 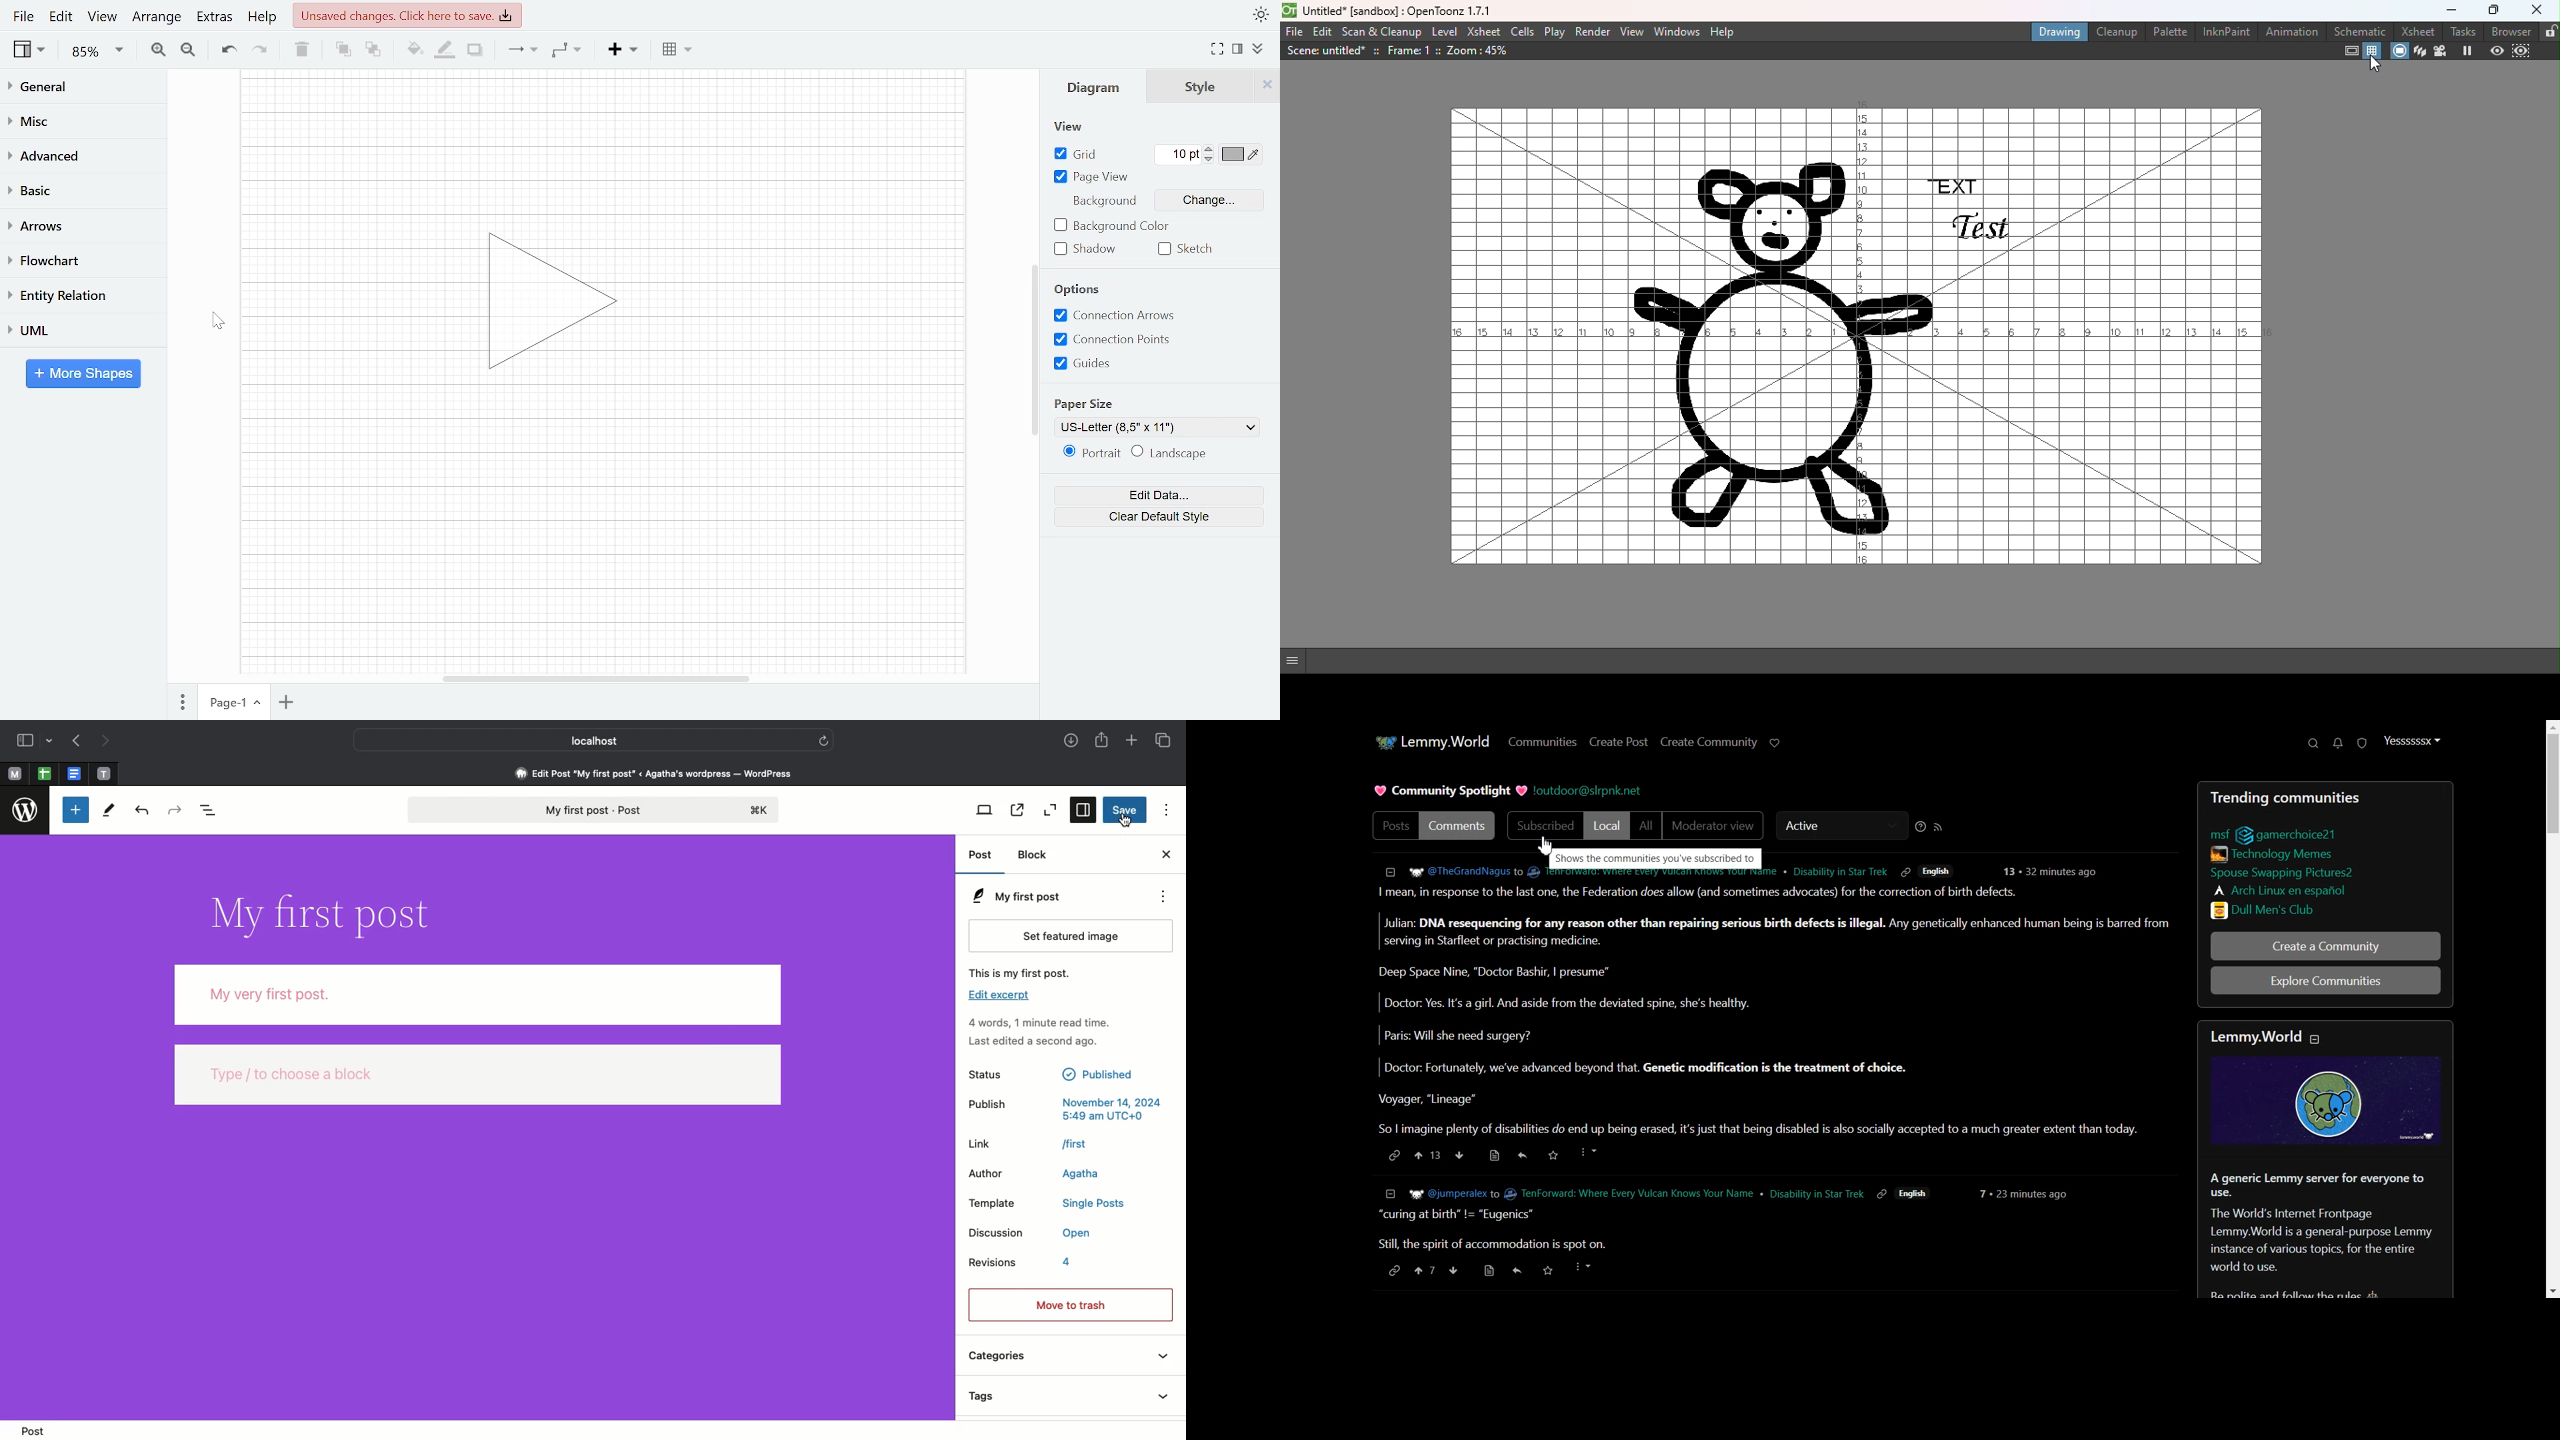 I want to click on Table, so click(x=679, y=48).